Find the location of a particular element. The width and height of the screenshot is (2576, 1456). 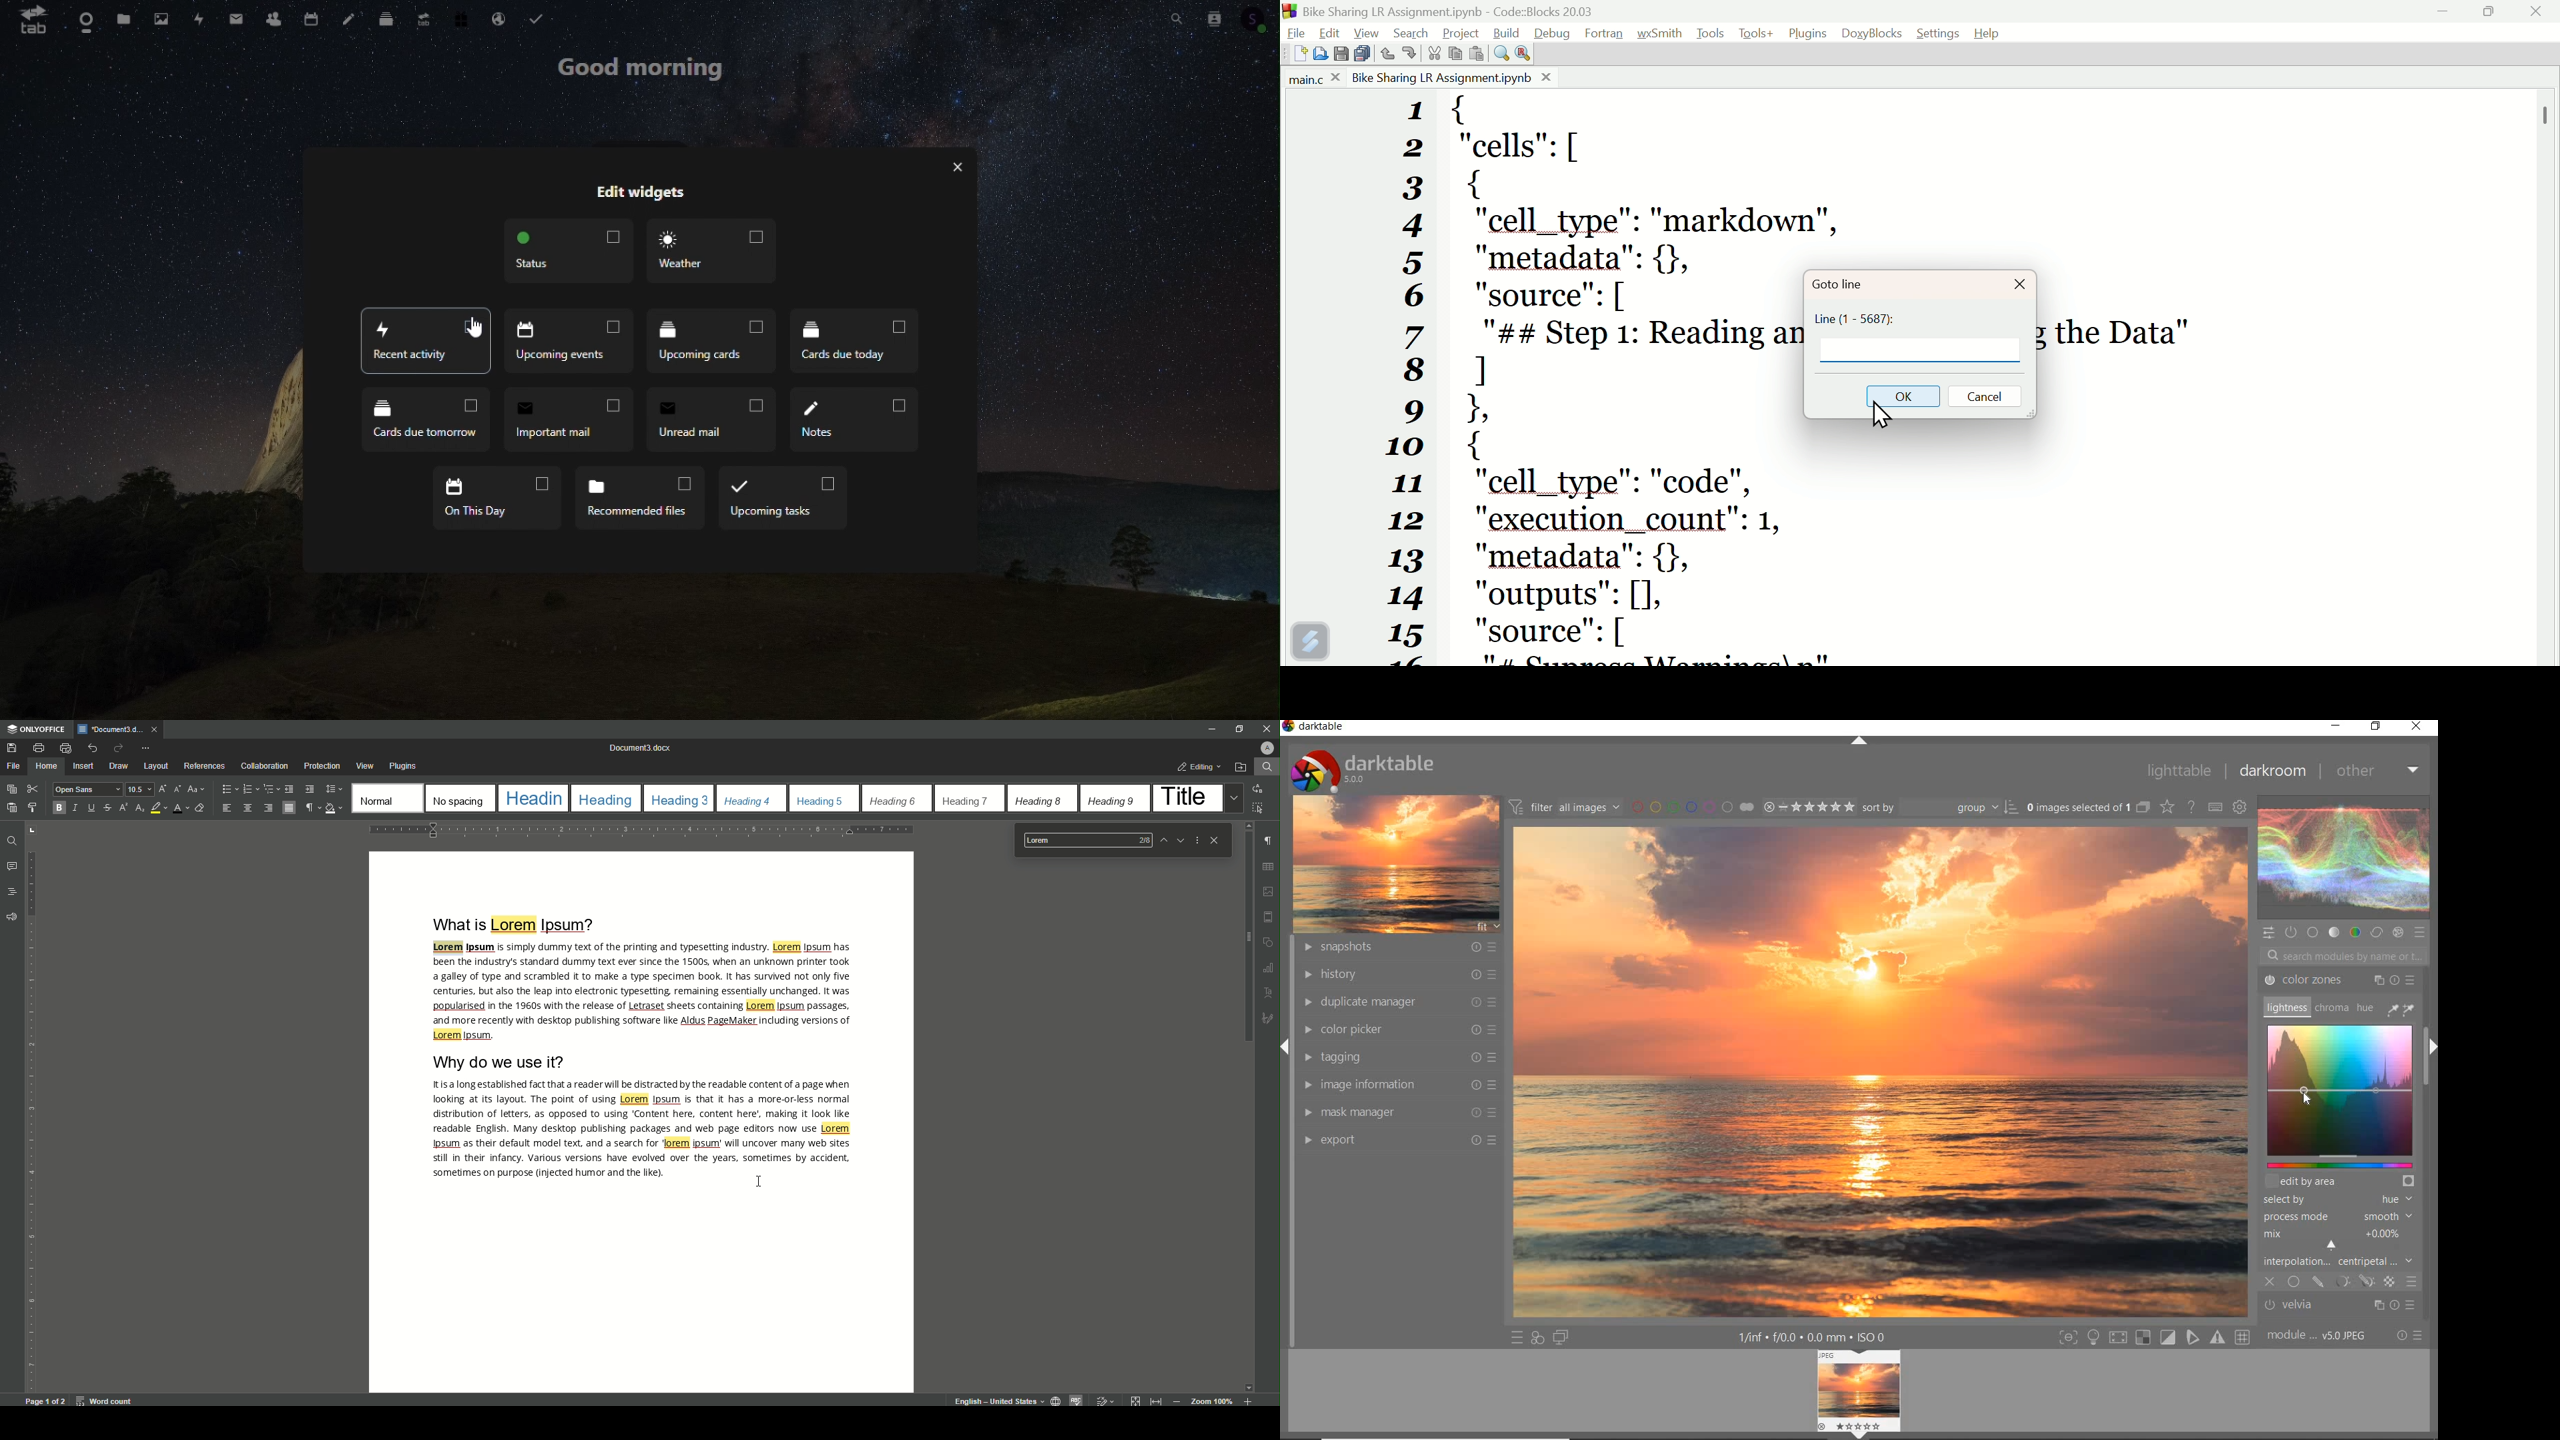

Free trial is located at coordinates (463, 16).